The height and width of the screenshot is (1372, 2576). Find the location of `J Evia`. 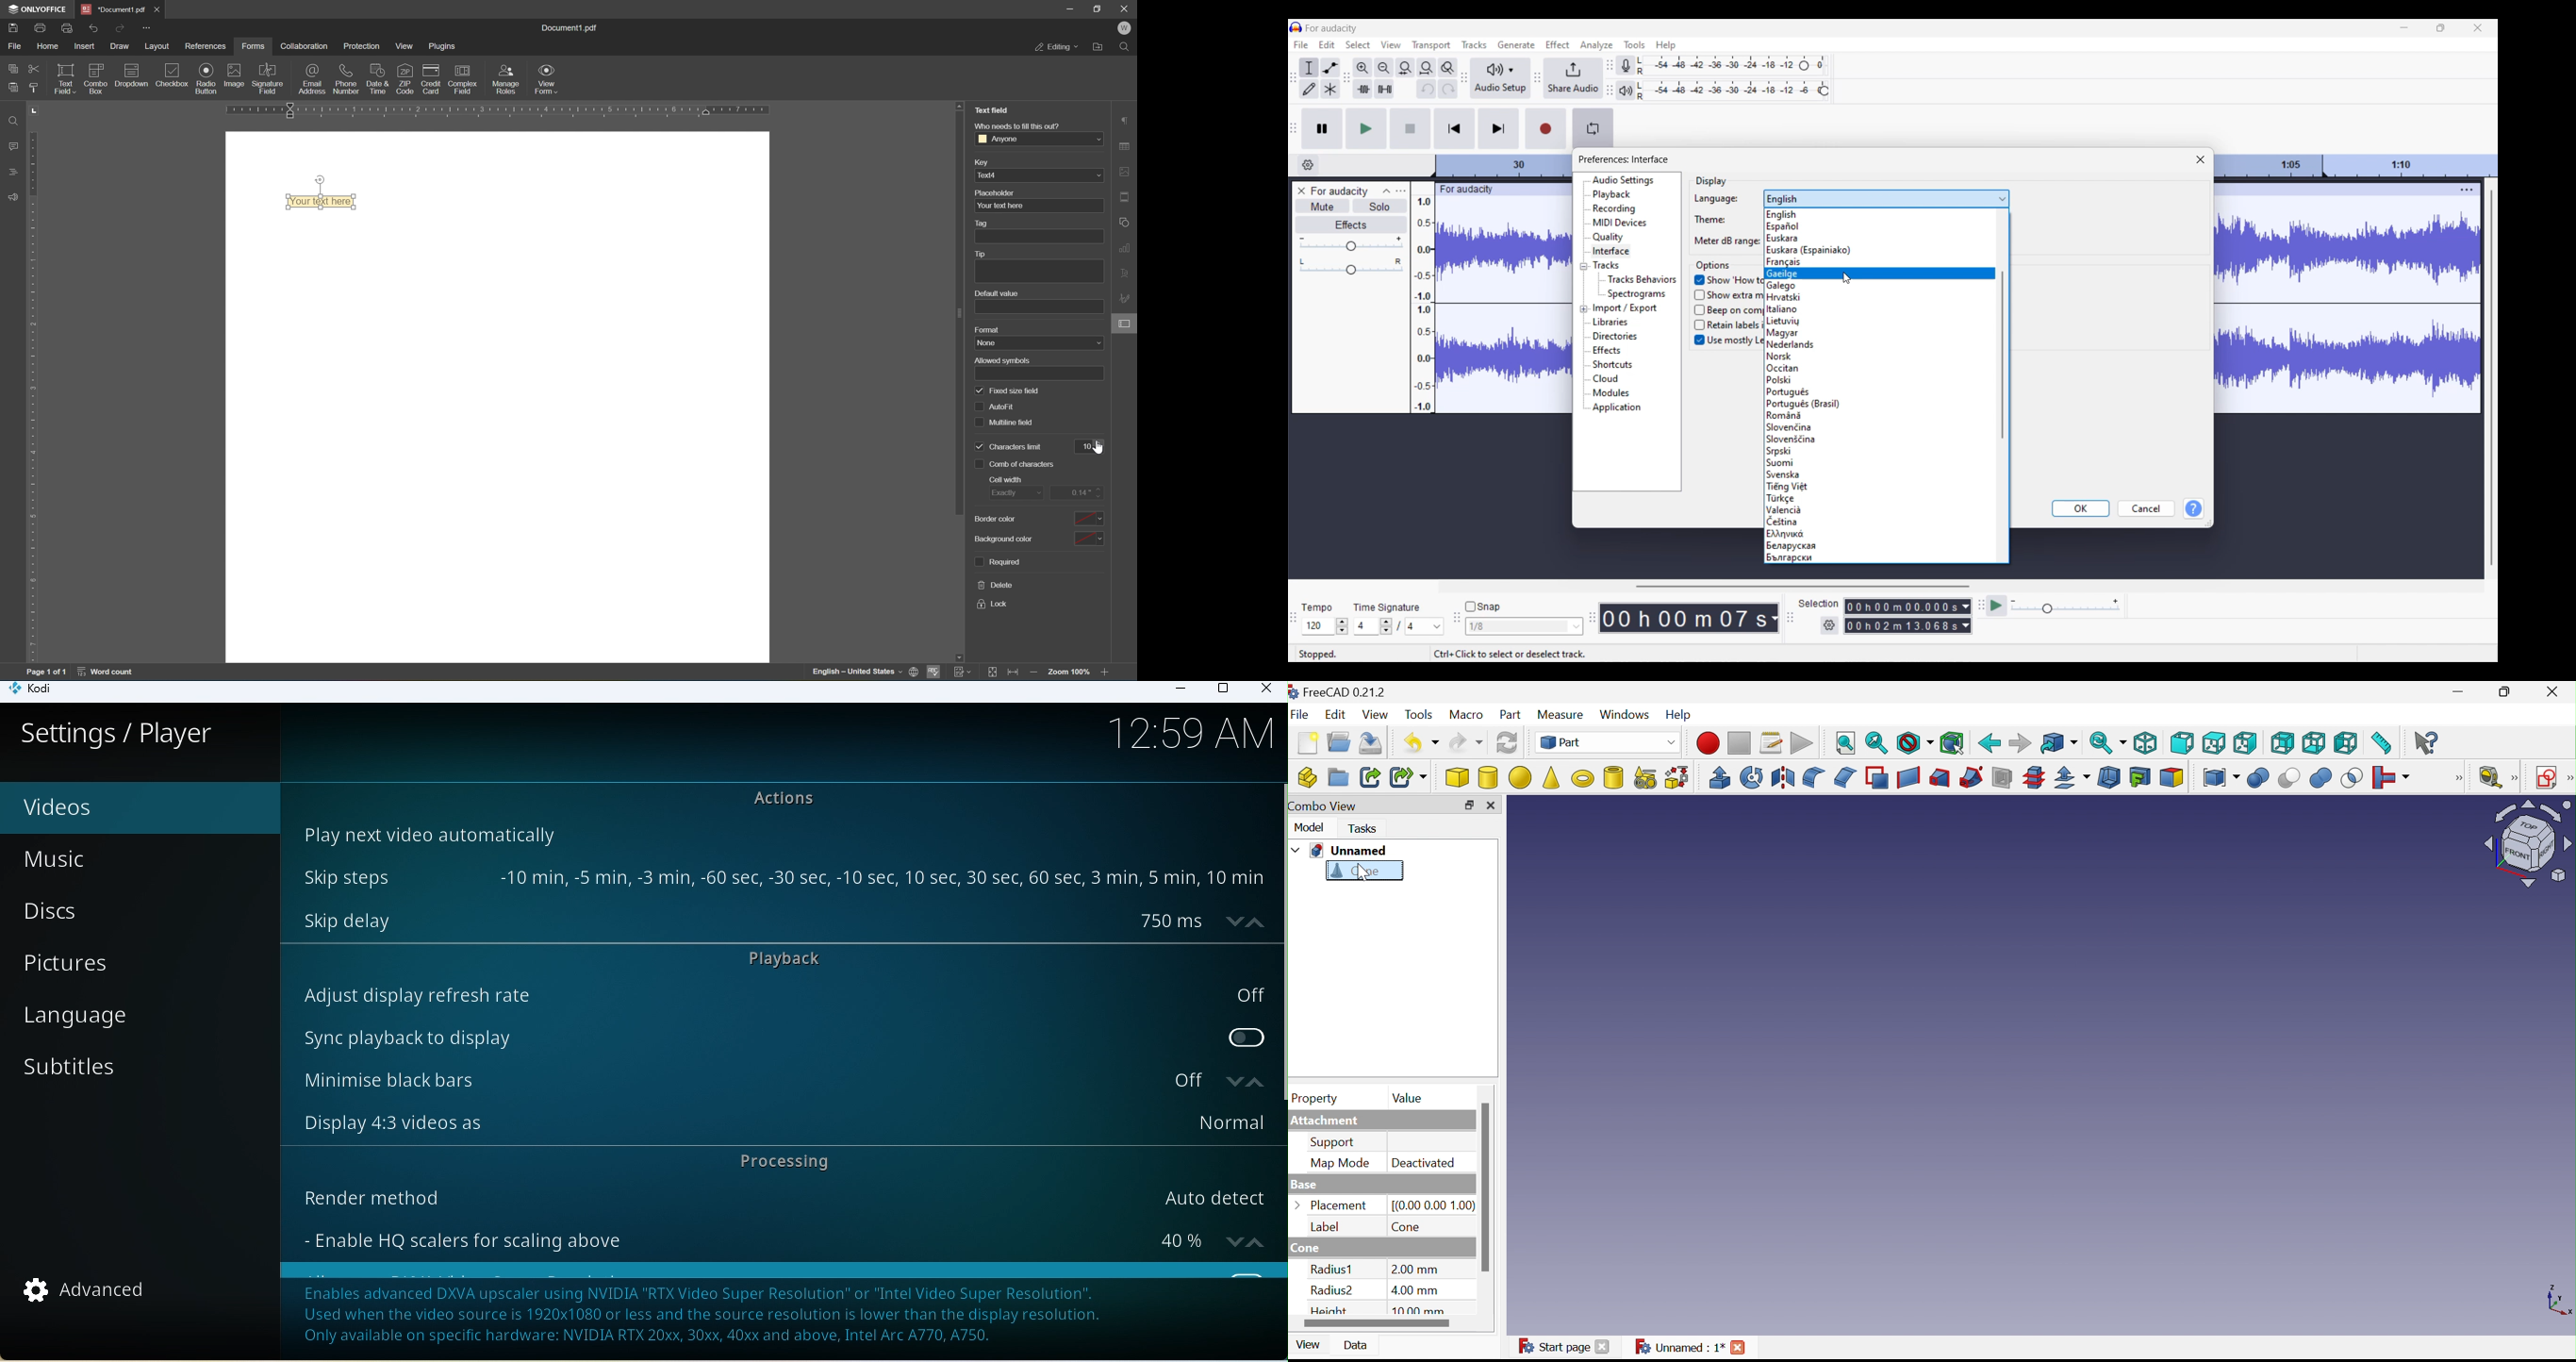

J Evia is located at coordinates (1788, 533).